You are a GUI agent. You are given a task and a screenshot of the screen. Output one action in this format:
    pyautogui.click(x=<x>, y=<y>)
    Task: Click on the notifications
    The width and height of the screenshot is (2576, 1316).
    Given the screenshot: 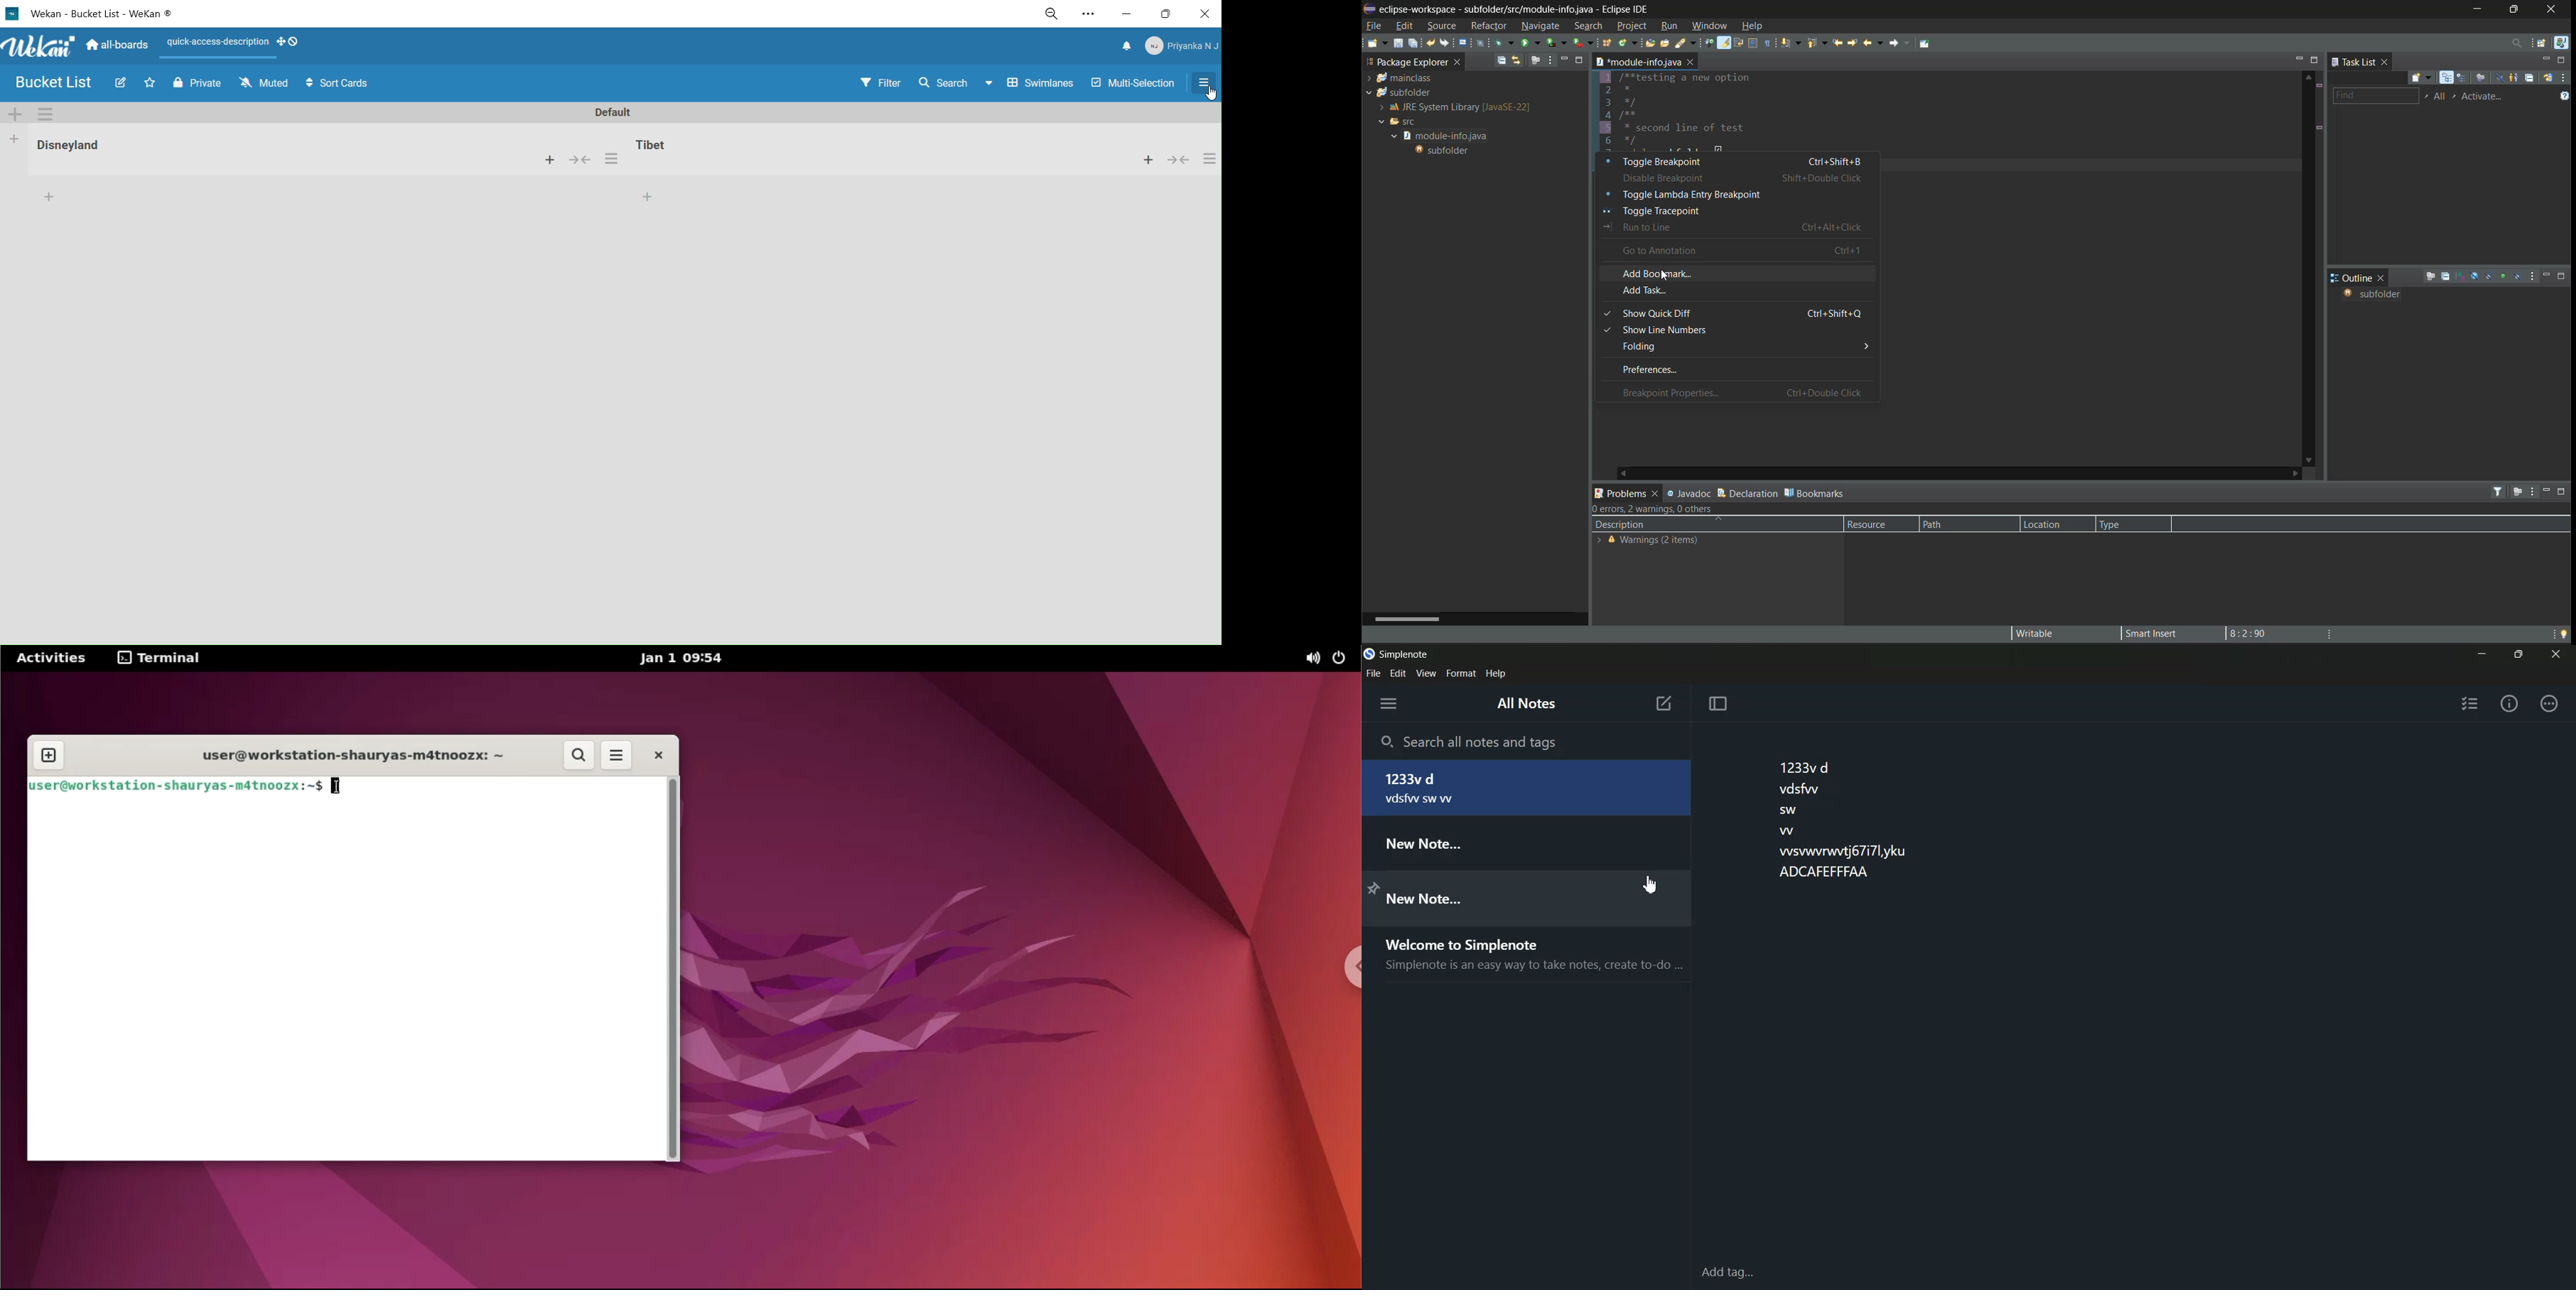 What is the action you would take?
    pyautogui.click(x=1124, y=47)
    